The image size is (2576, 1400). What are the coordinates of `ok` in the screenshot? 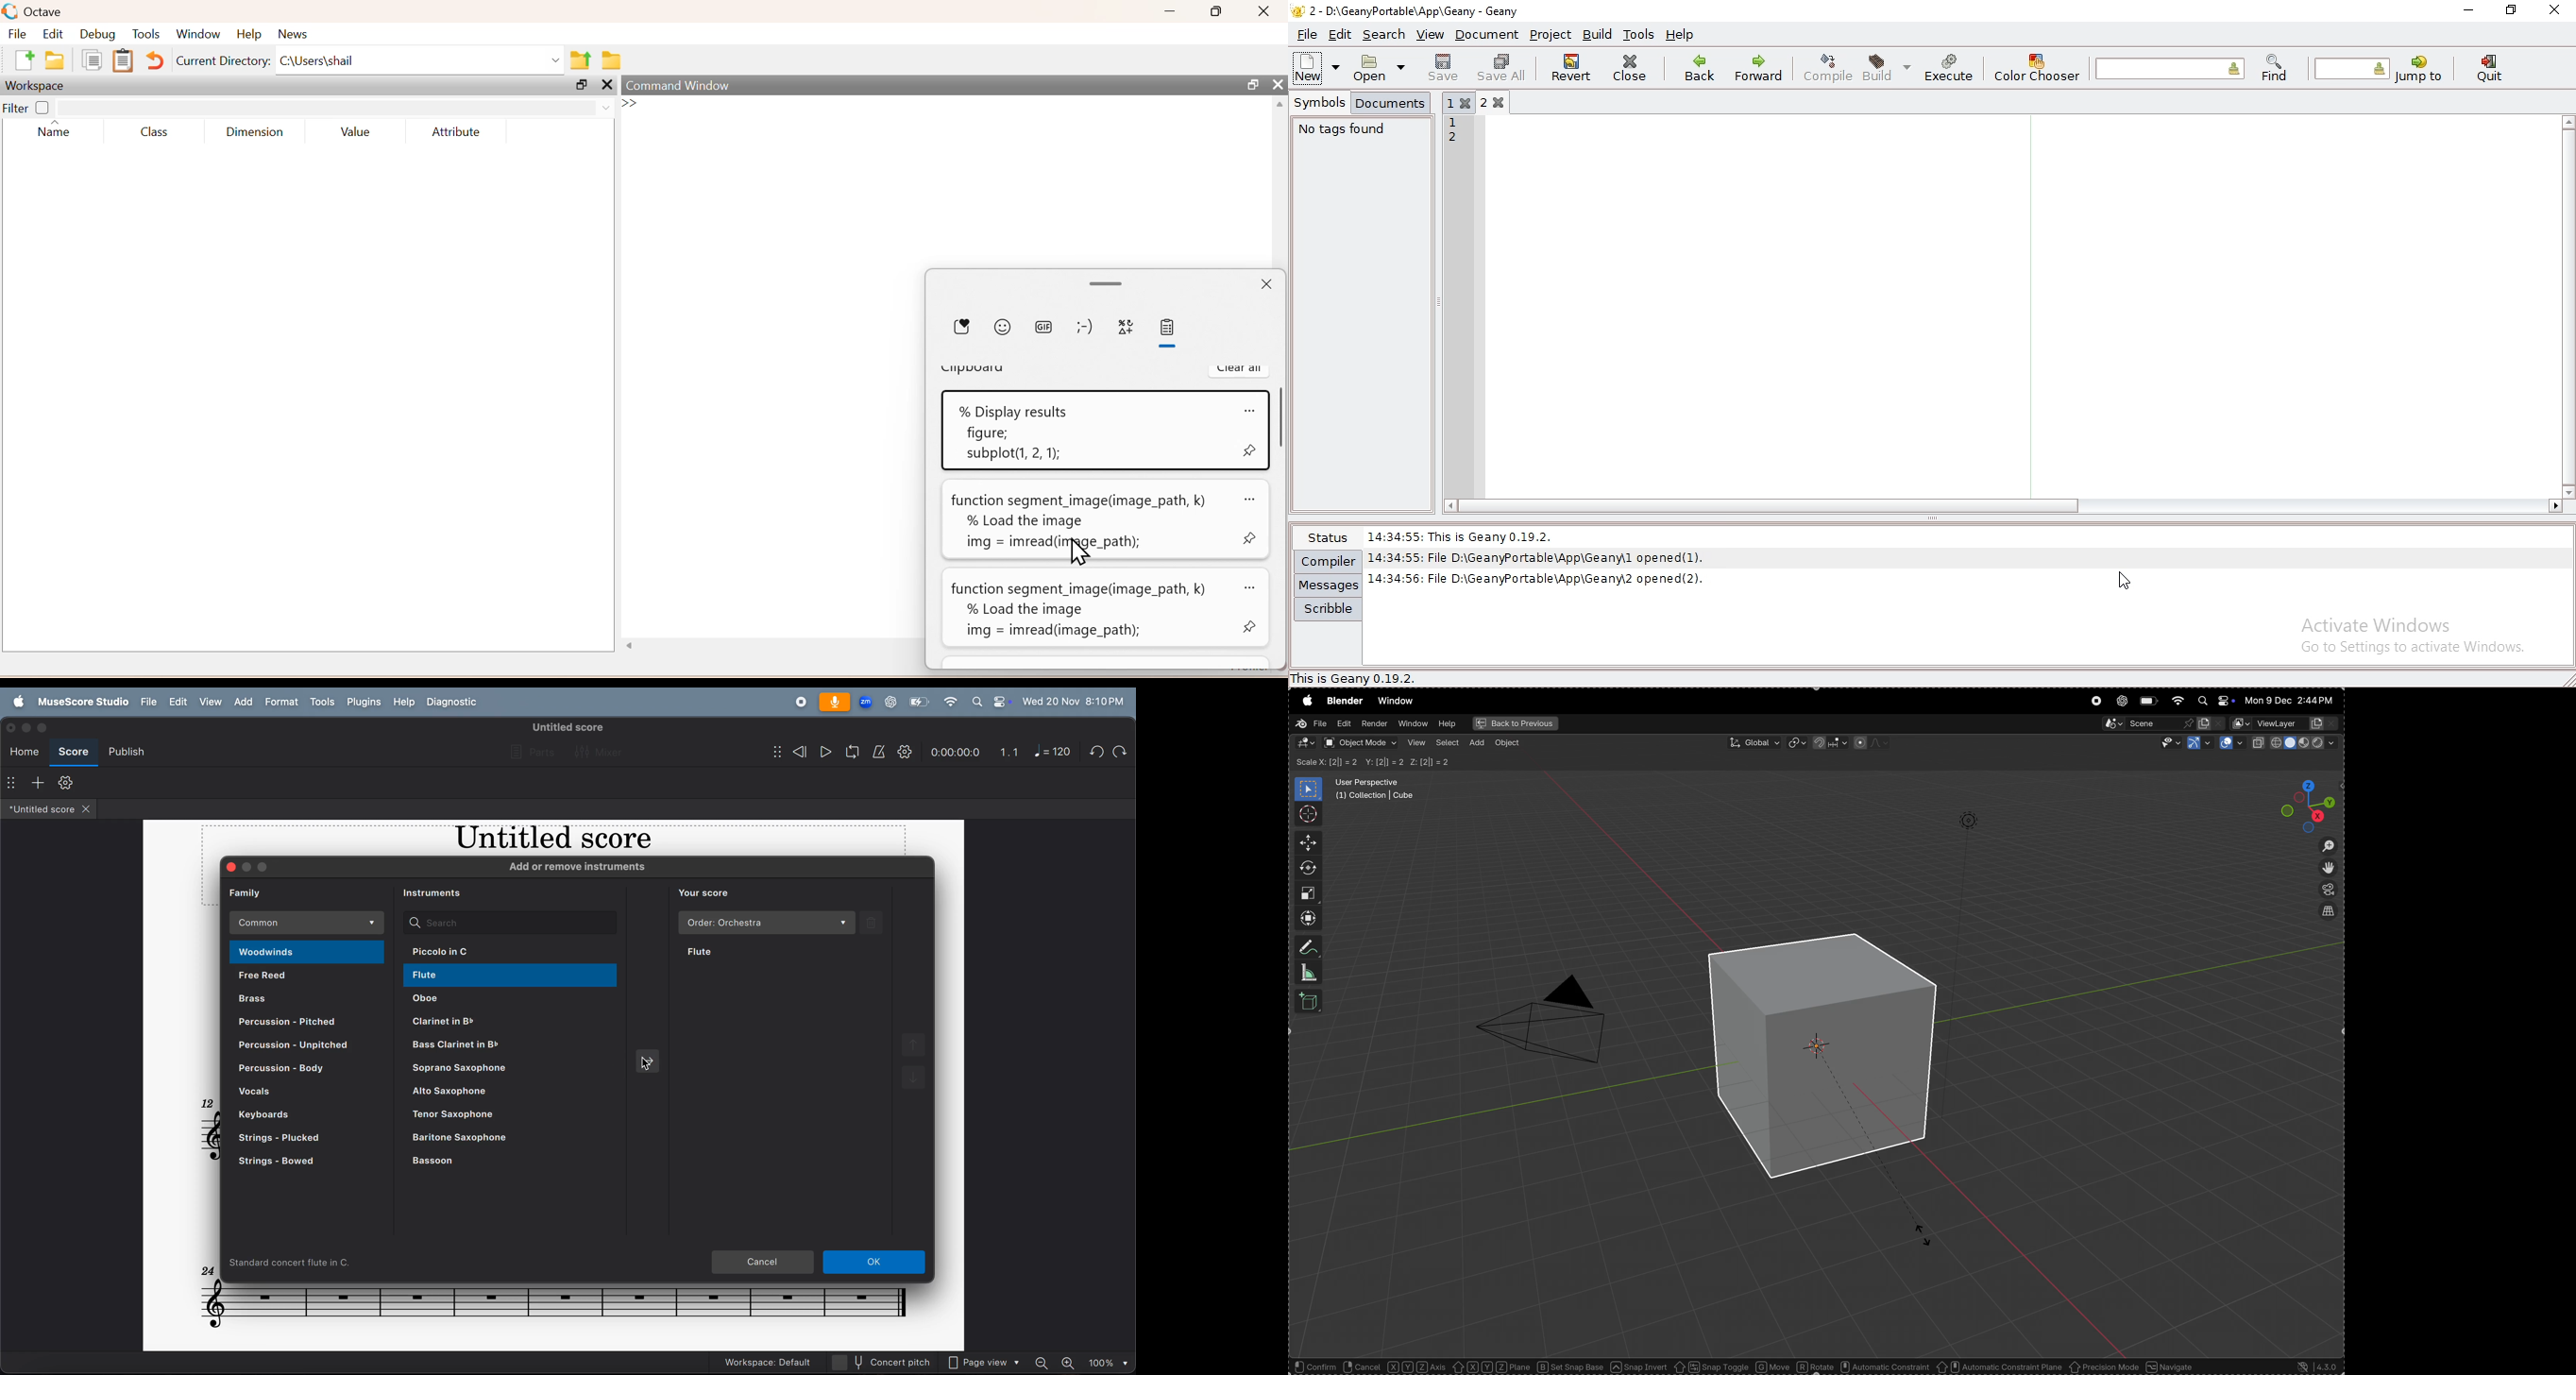 It's located at (875, 1261).